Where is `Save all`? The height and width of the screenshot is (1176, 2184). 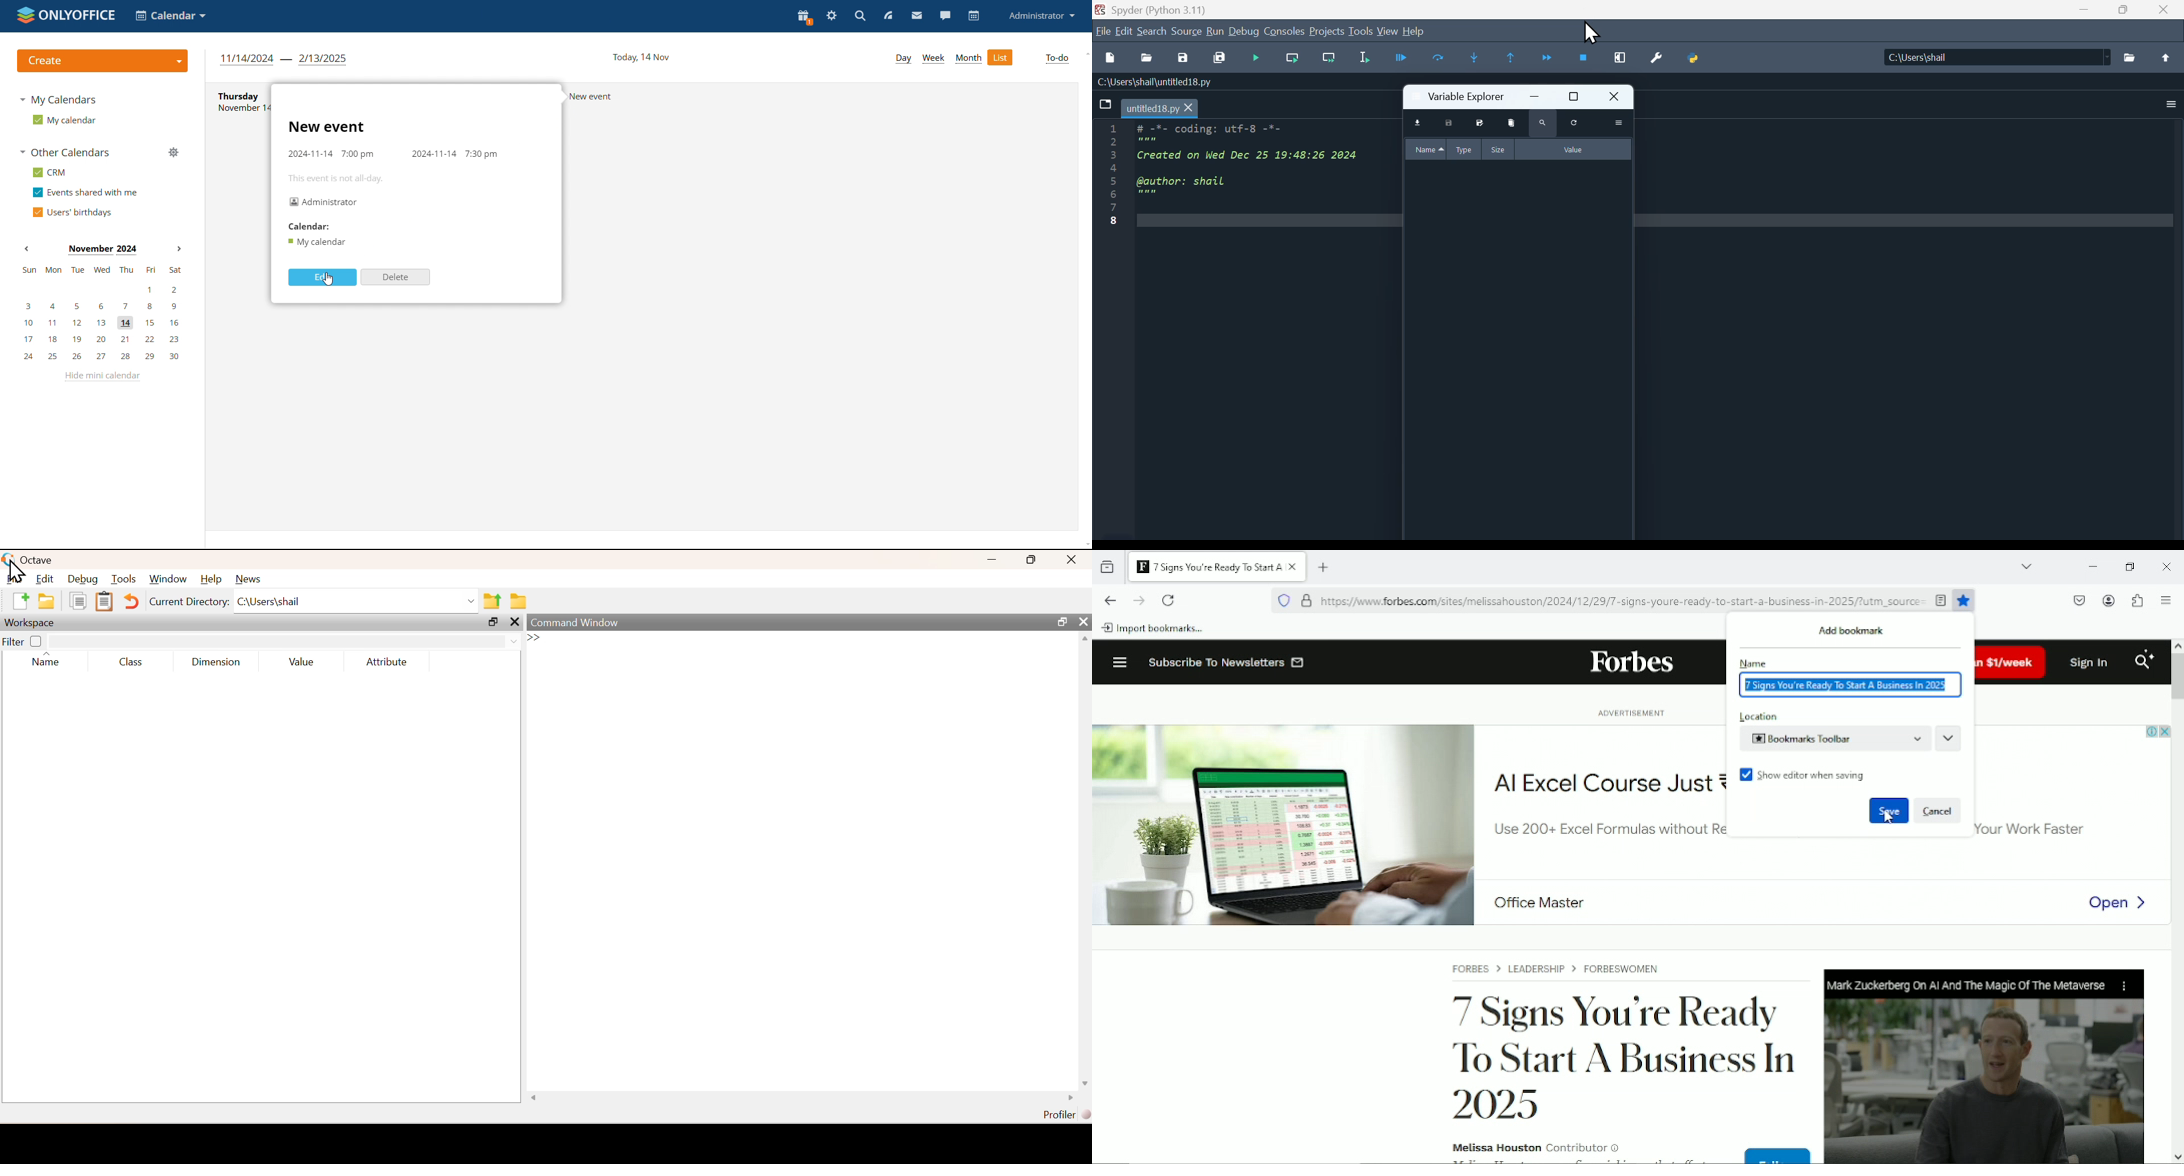 Save all is located at coordinates (1220, 59).